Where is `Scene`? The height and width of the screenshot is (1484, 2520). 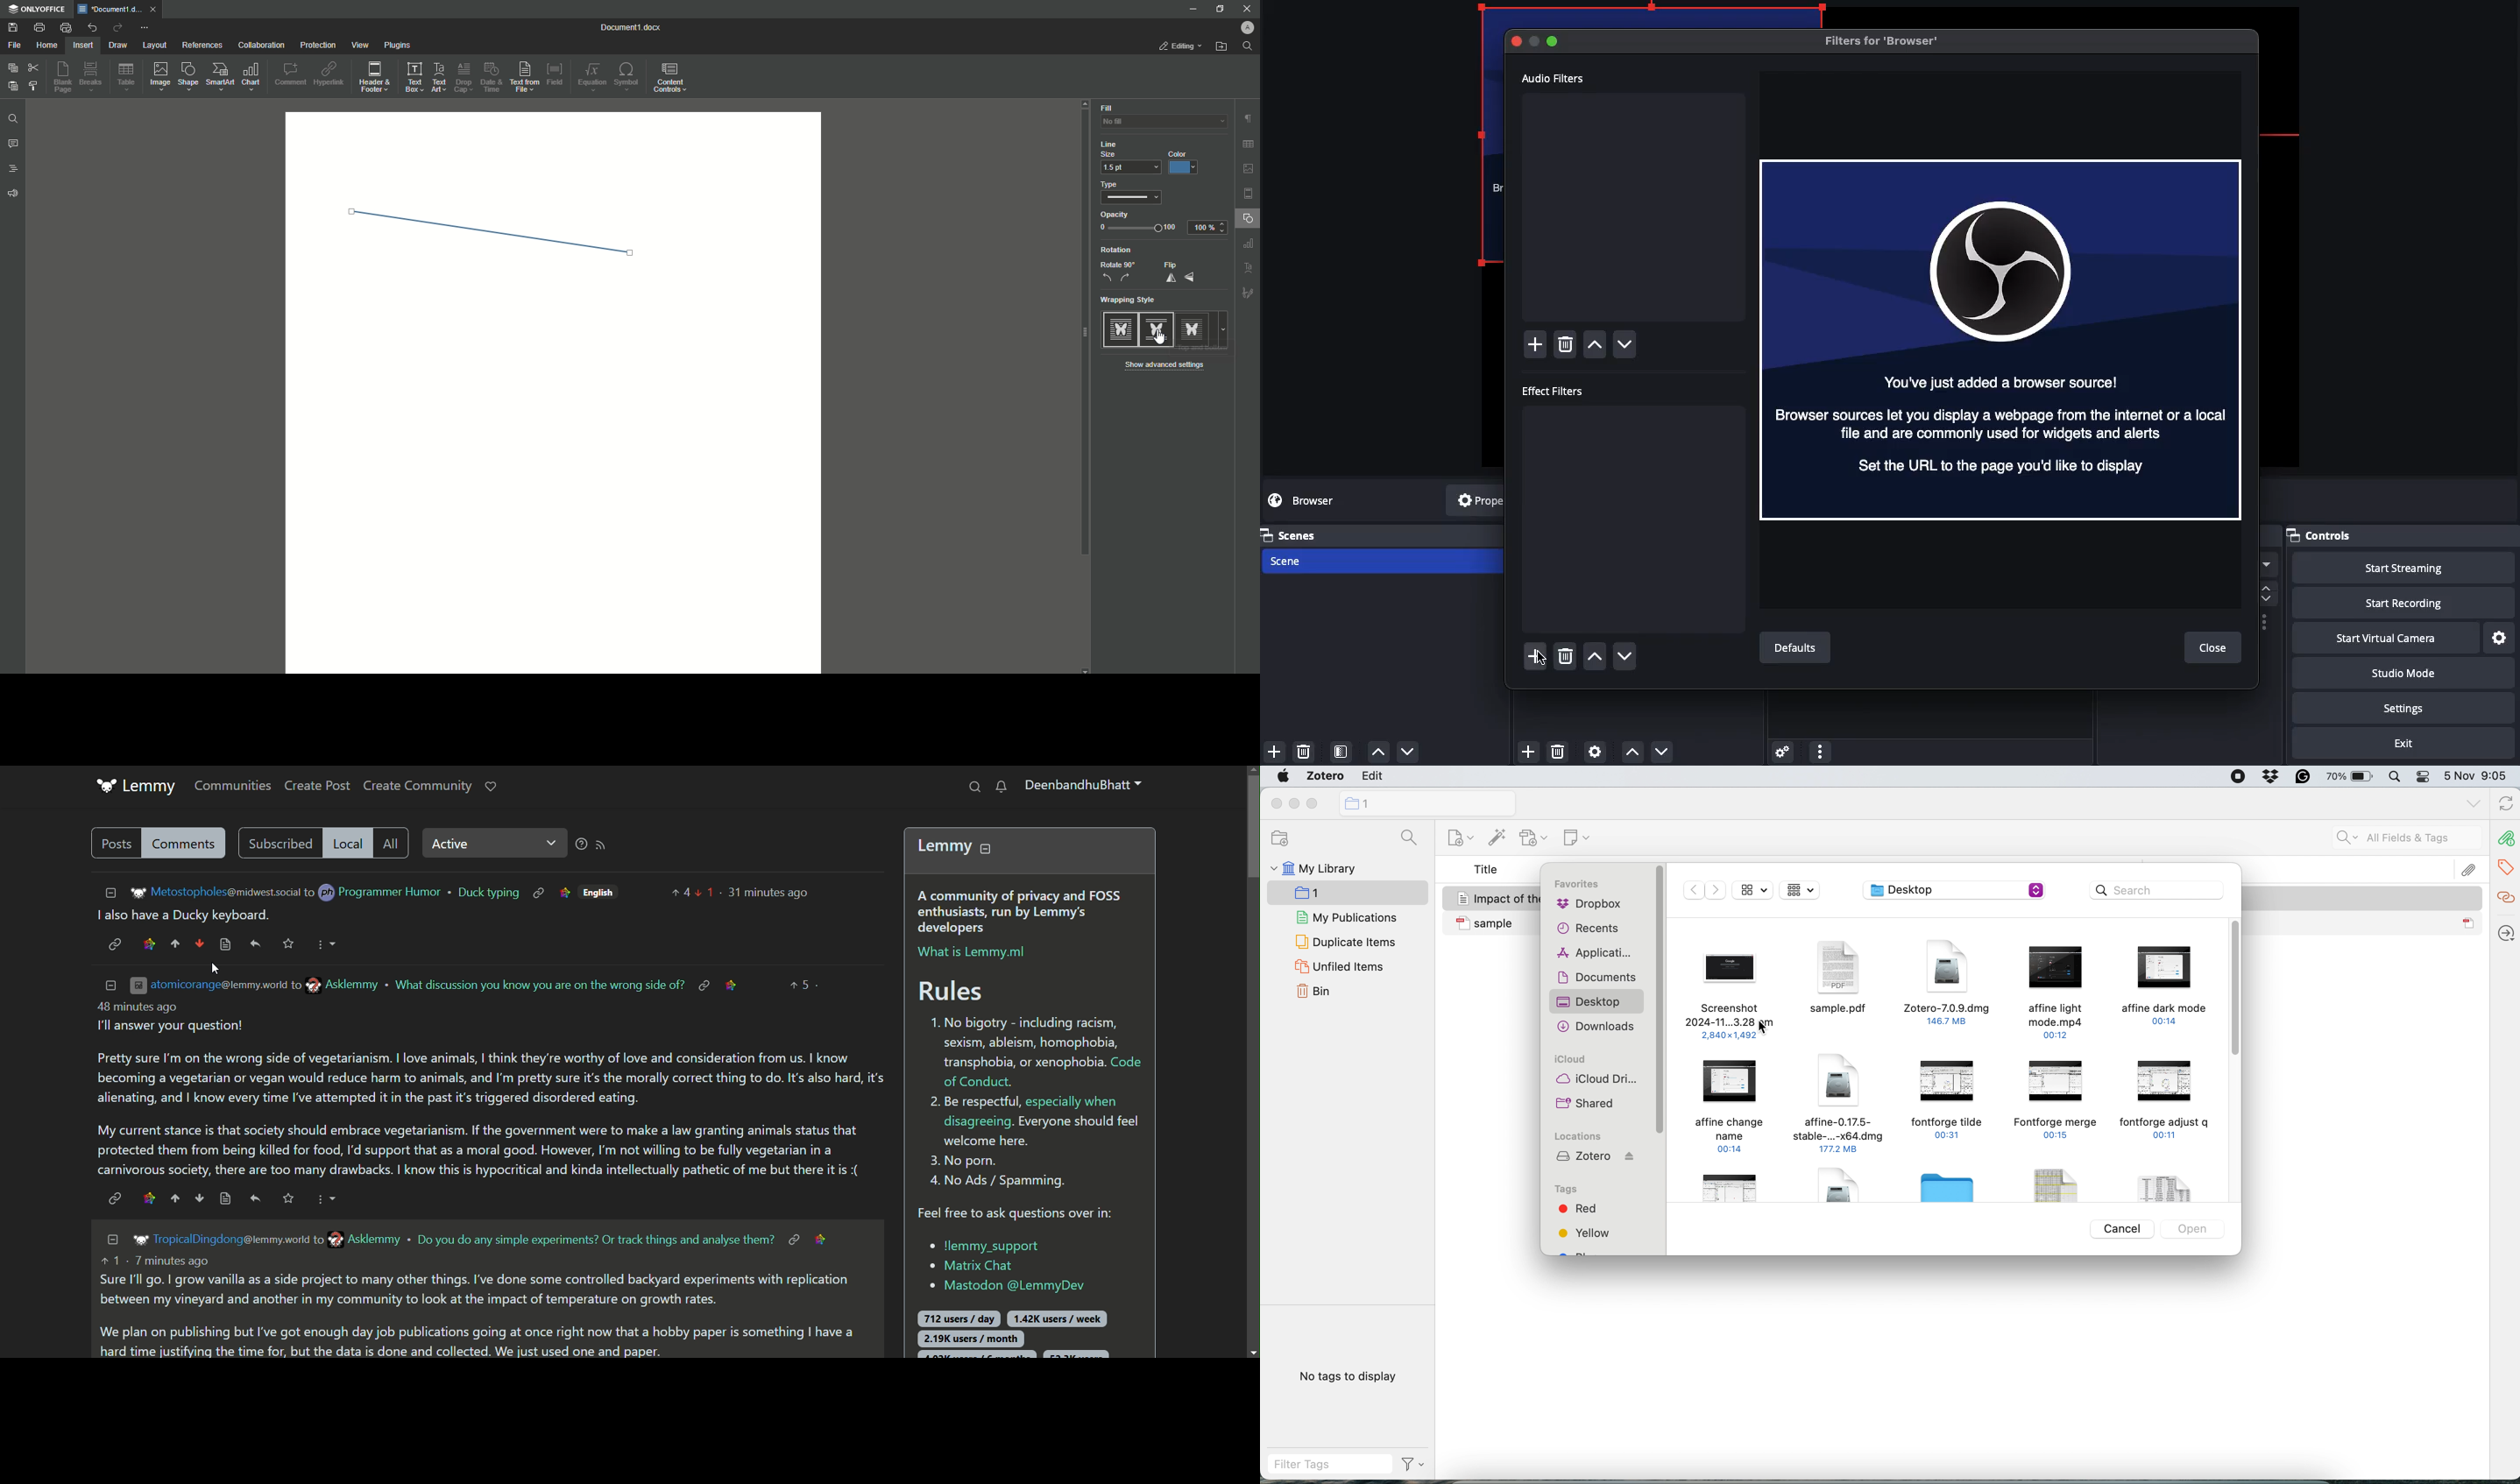 Scene is located at coordinates (1296, 560).